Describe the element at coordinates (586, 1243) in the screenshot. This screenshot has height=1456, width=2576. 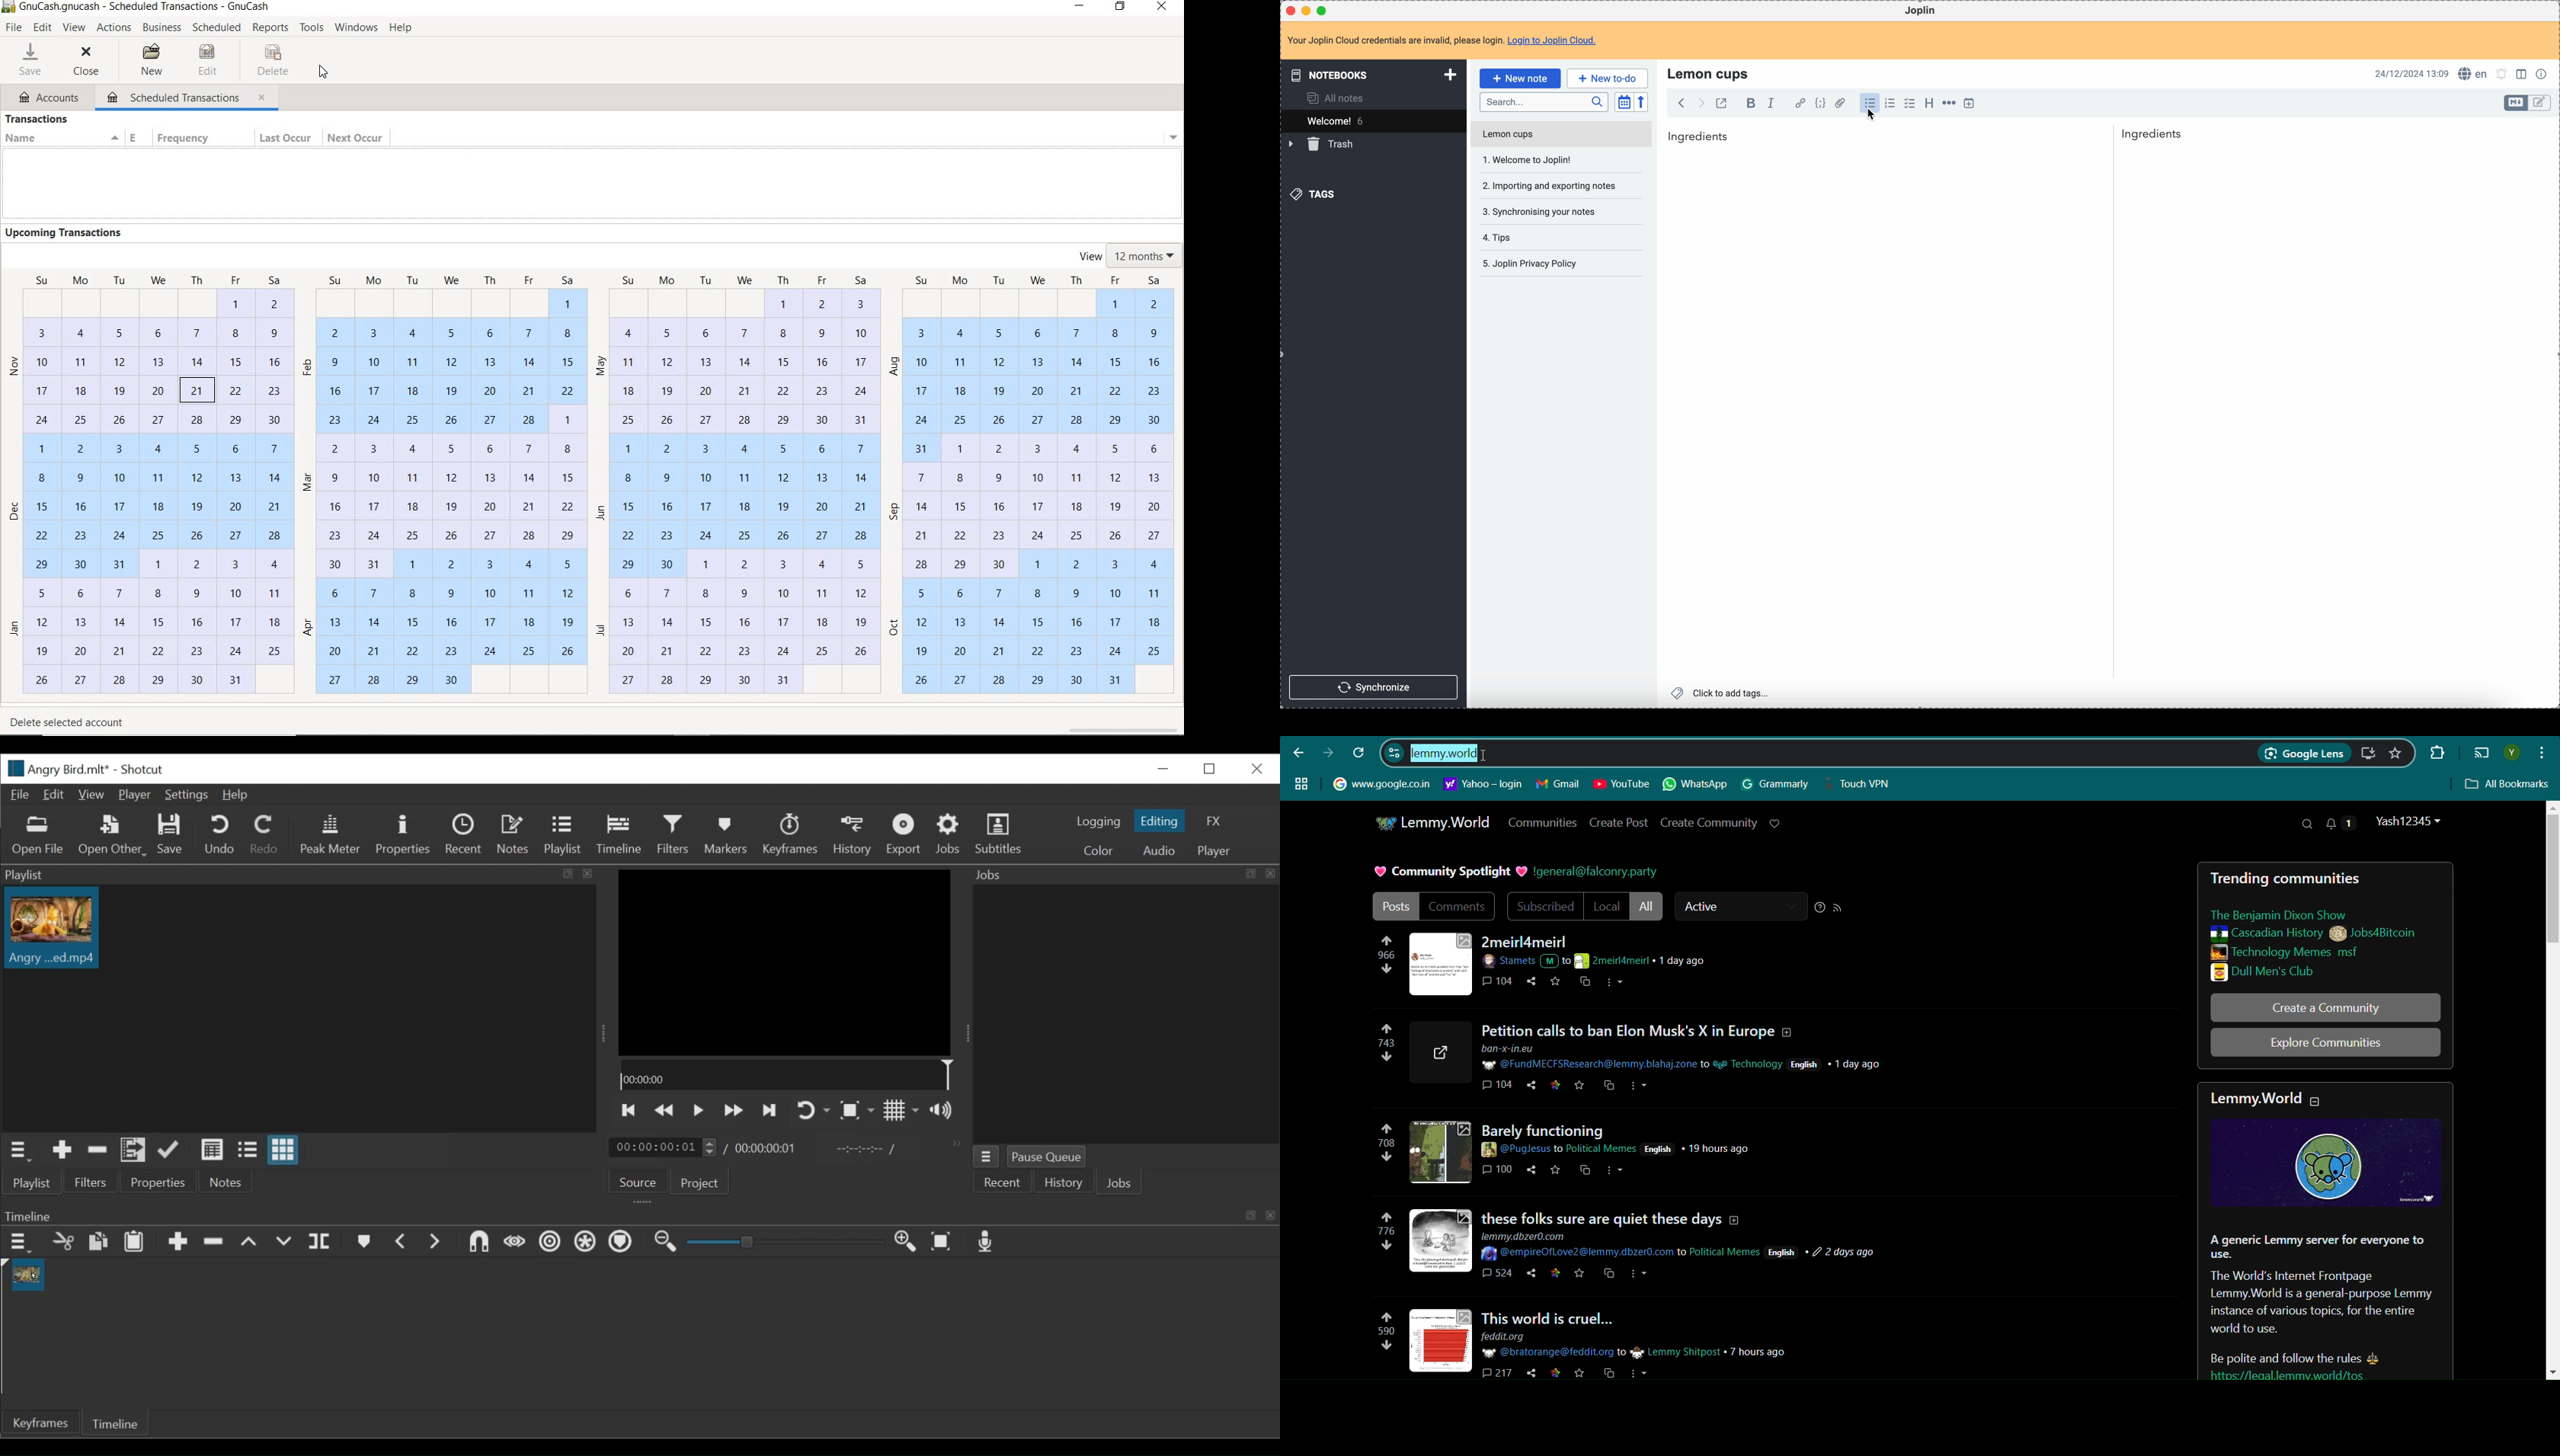
I see `Ripple all tracks` at that location.